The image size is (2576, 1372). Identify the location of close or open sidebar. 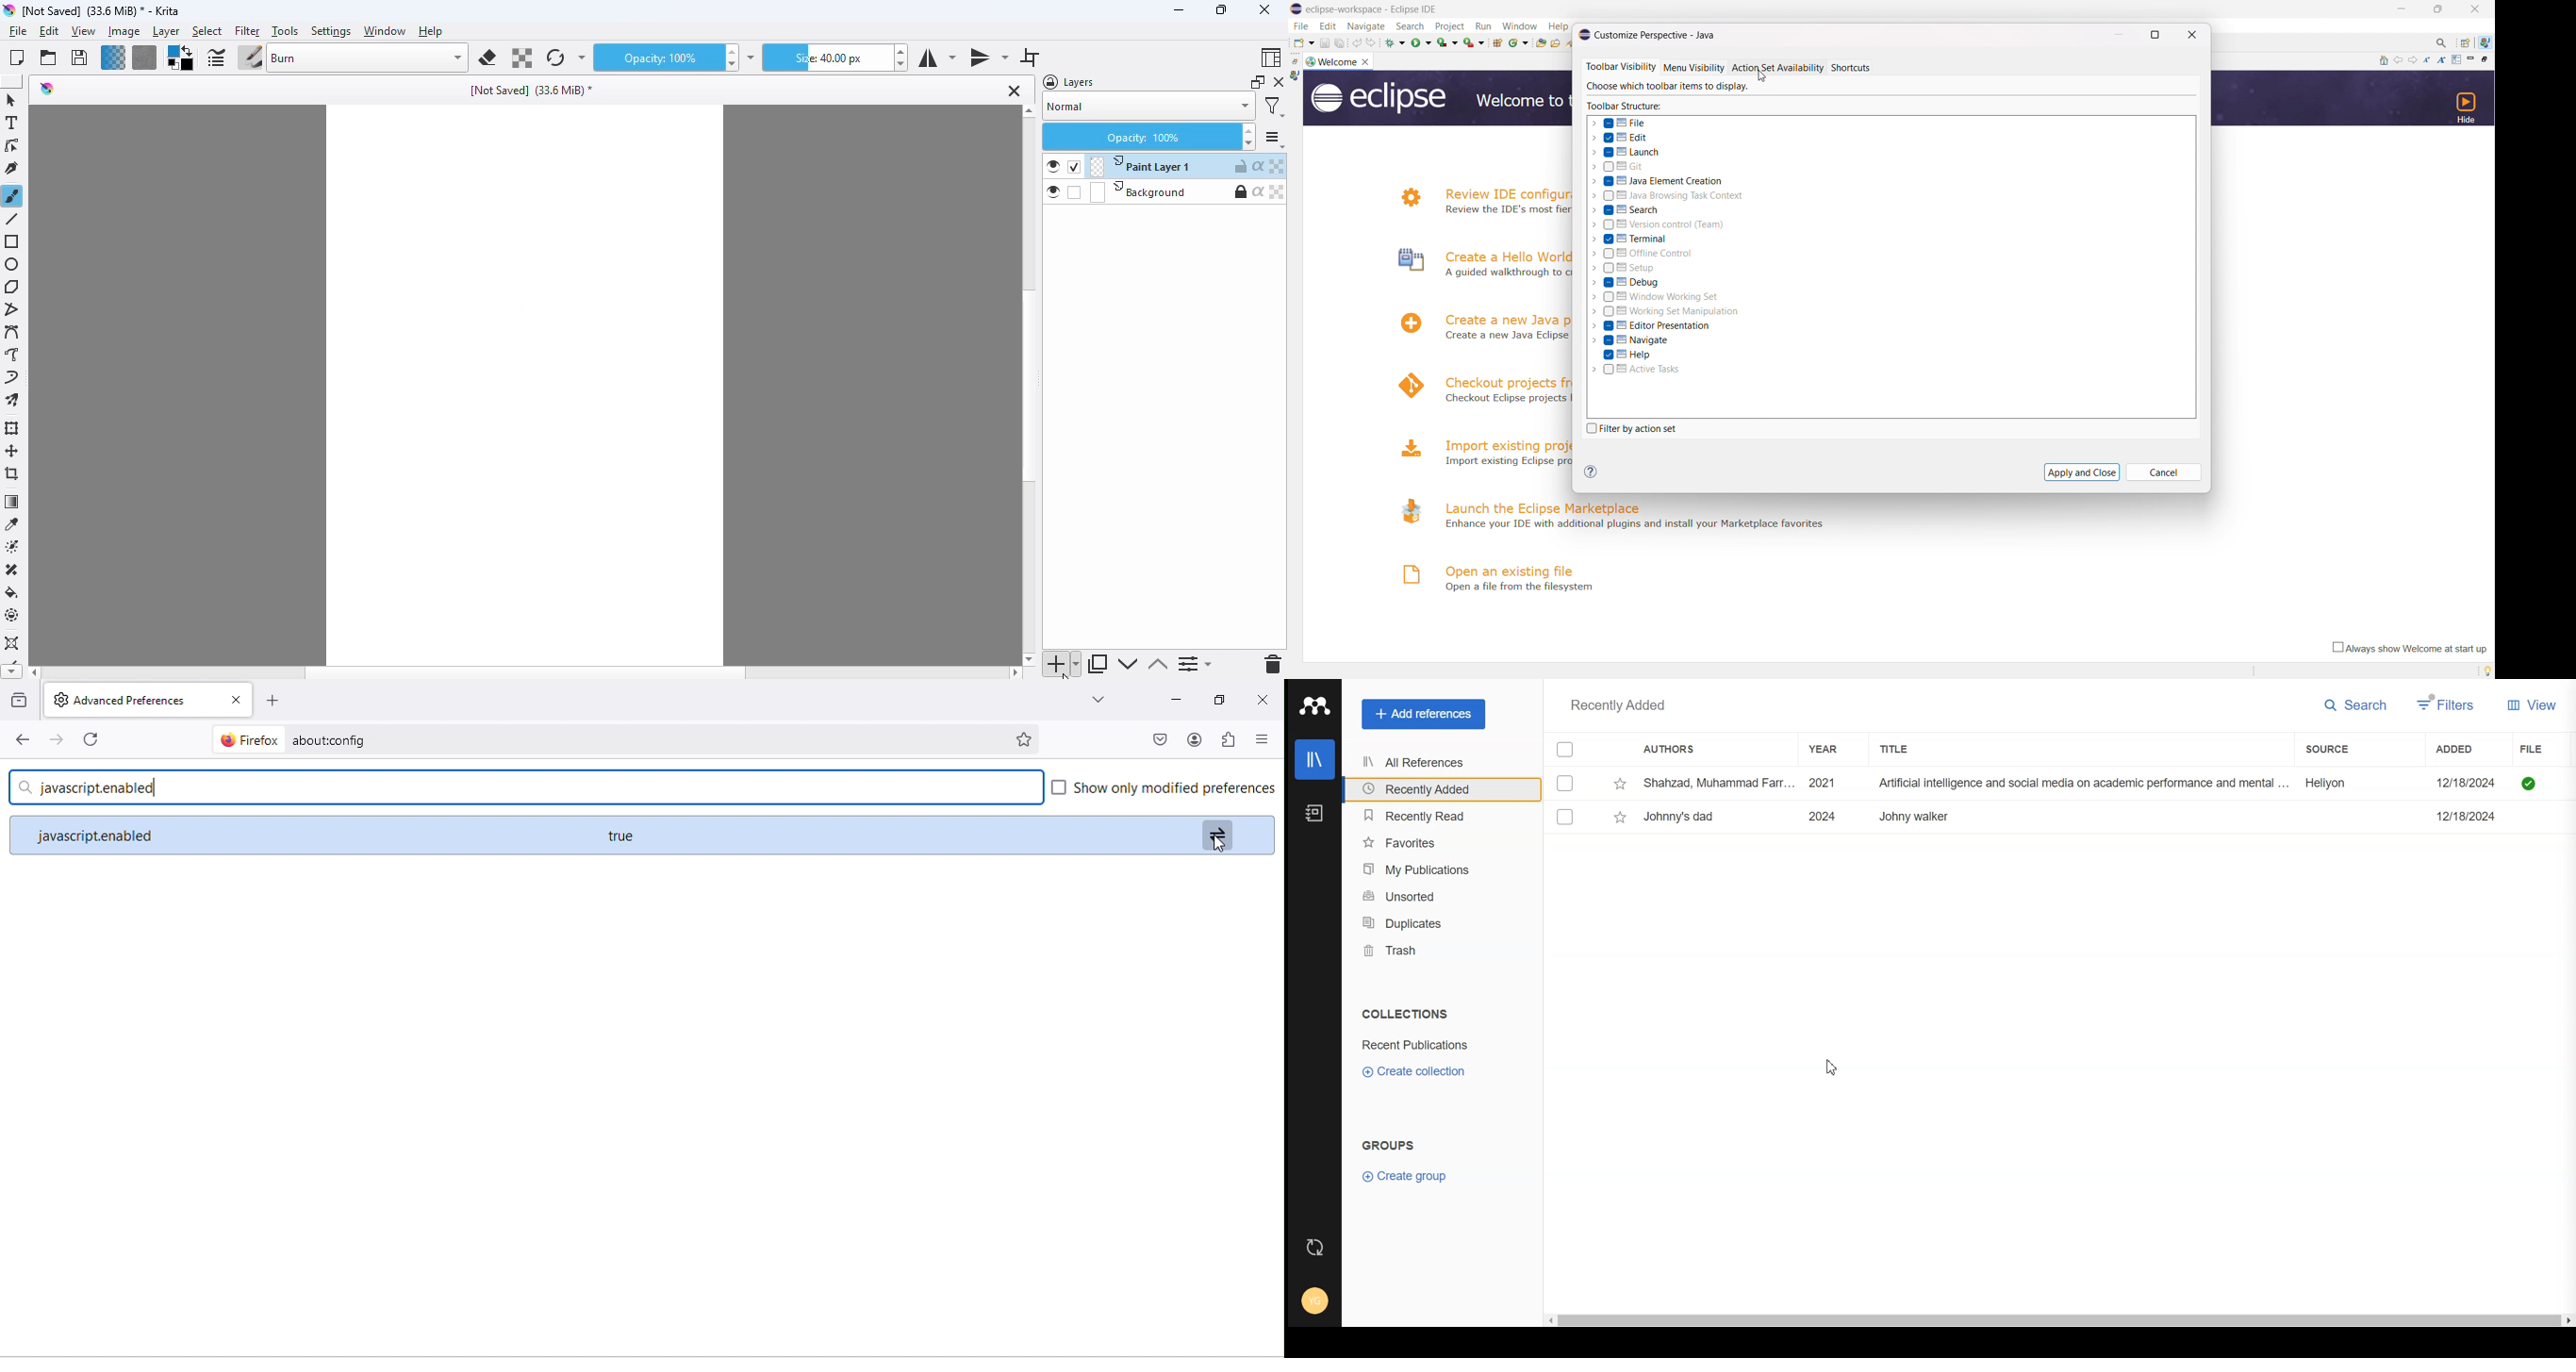
(1267, 739).